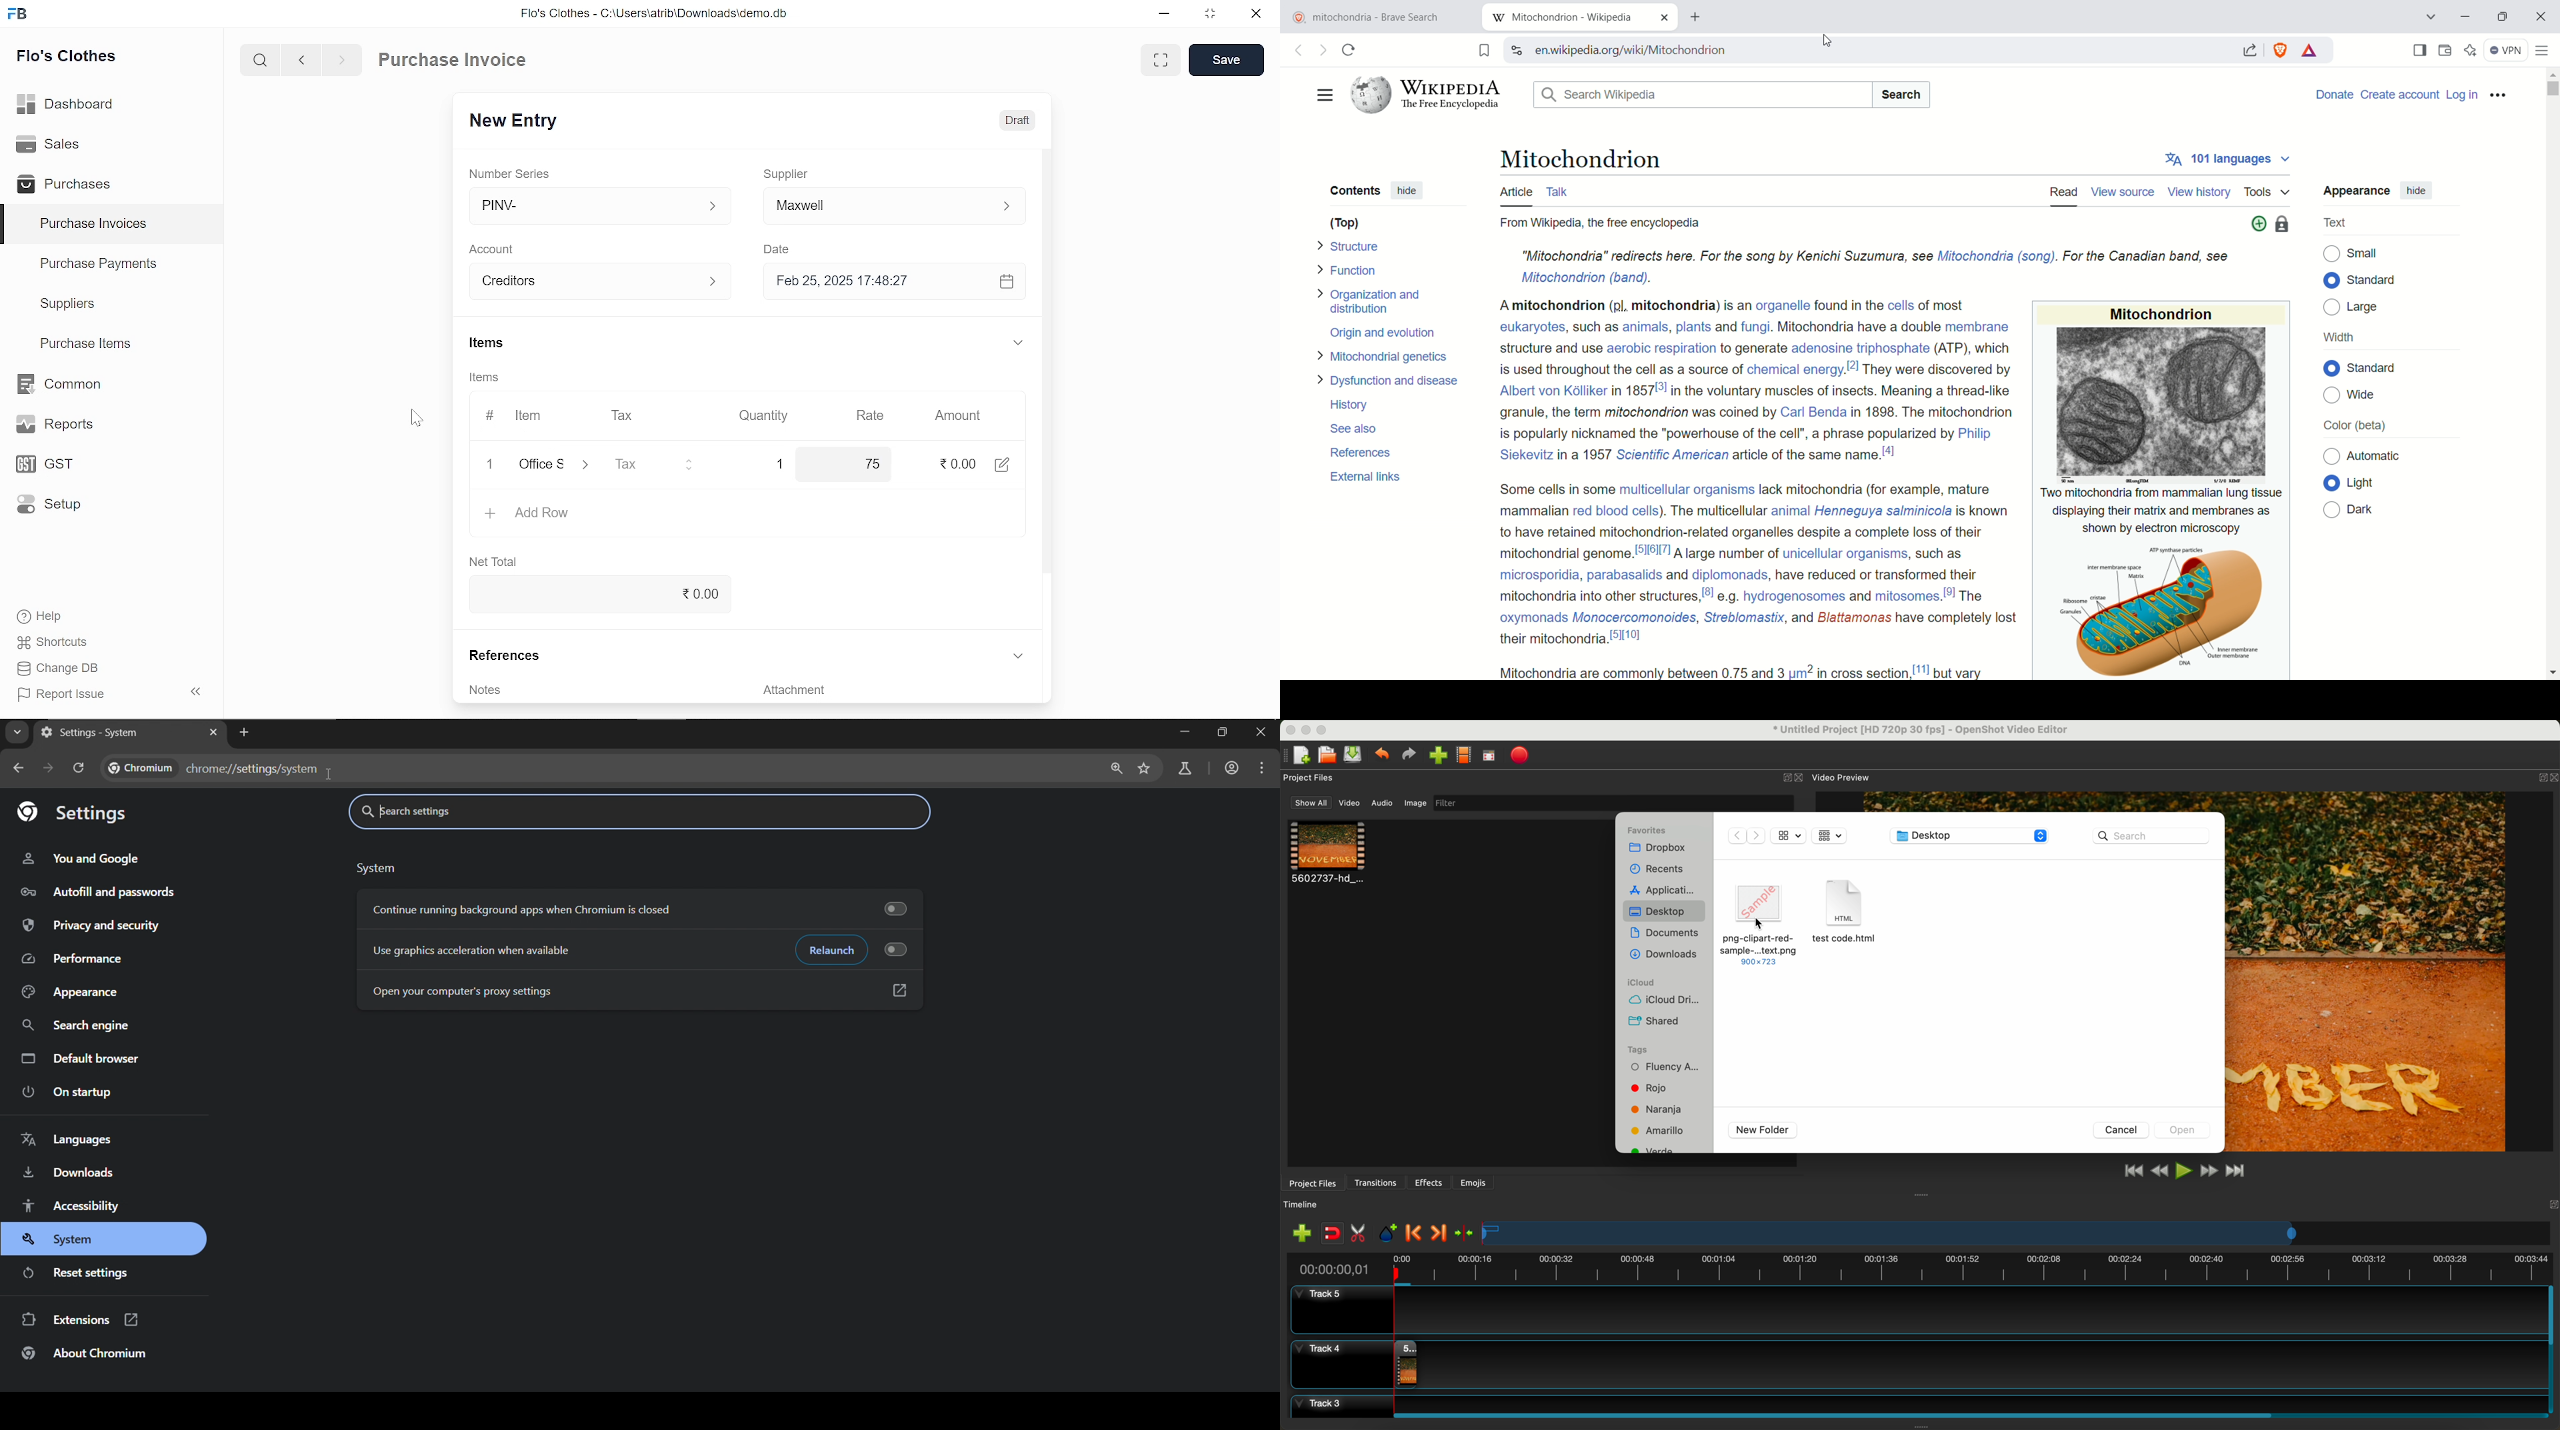  Describe the element at coordinates (1474, 1182) in the screenshot. I see `emojis` at that location.